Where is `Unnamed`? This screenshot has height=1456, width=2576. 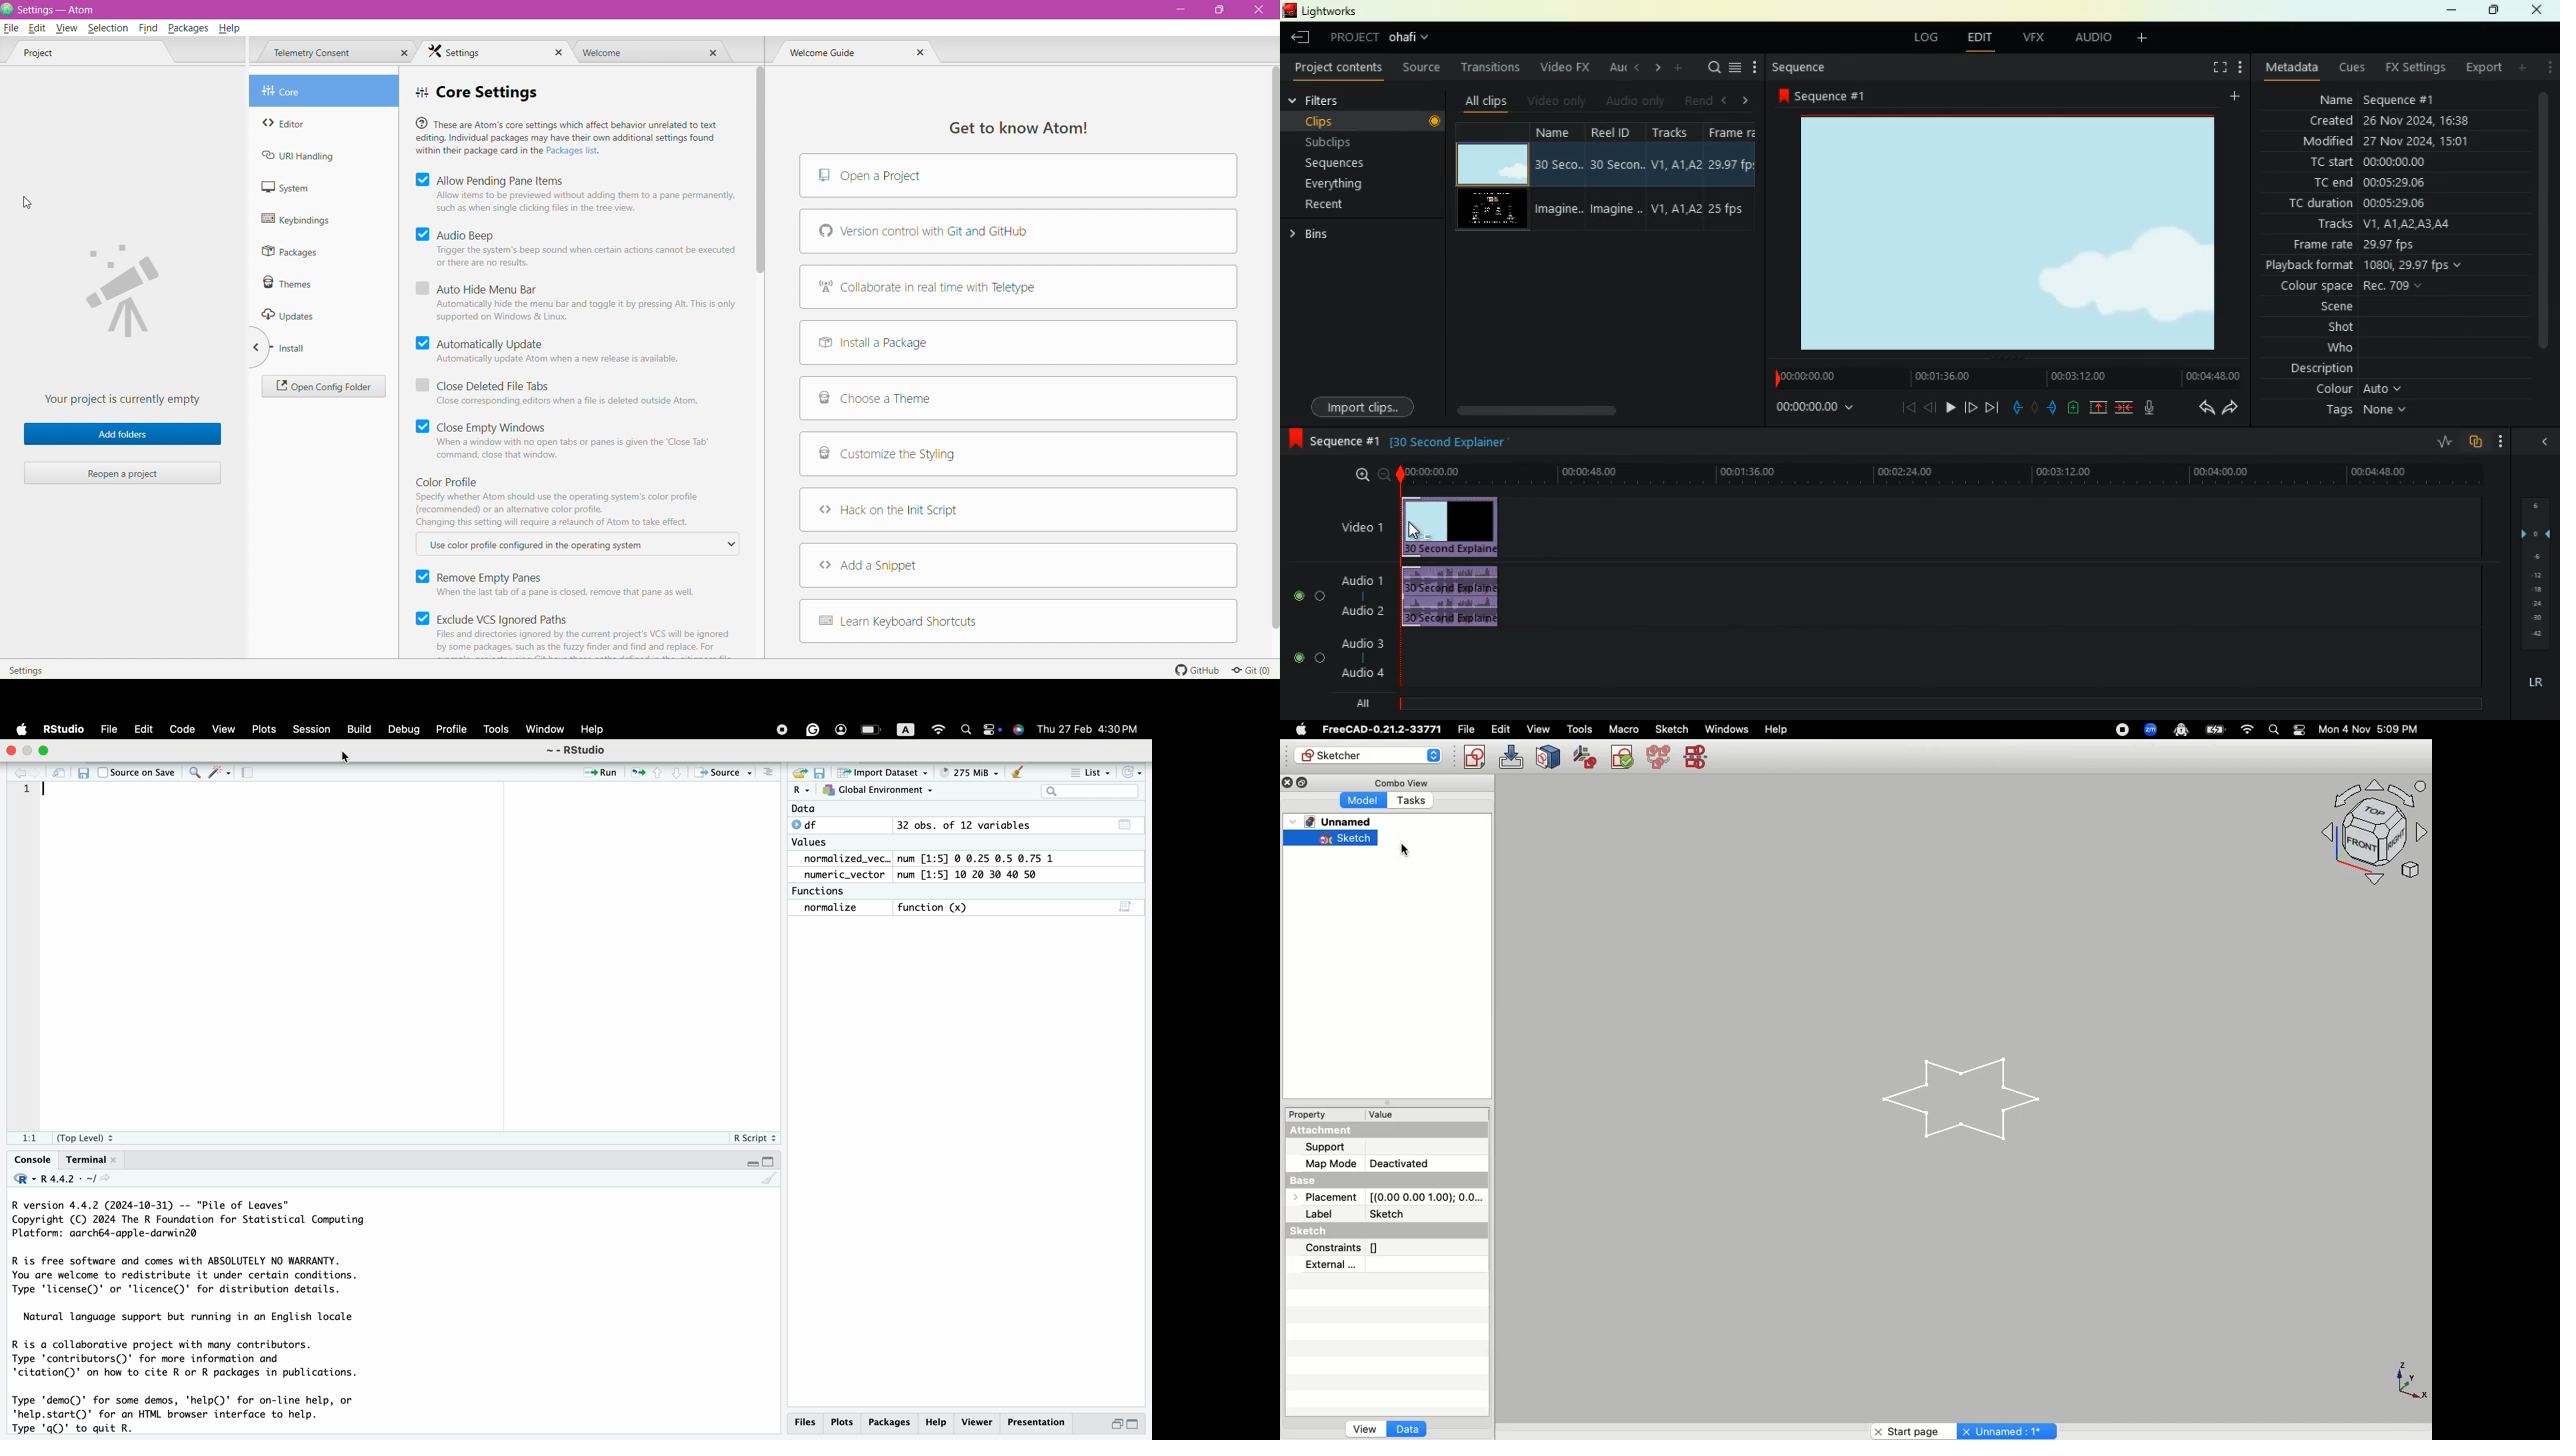
Unnamed is located at coordinates (1337, 822).